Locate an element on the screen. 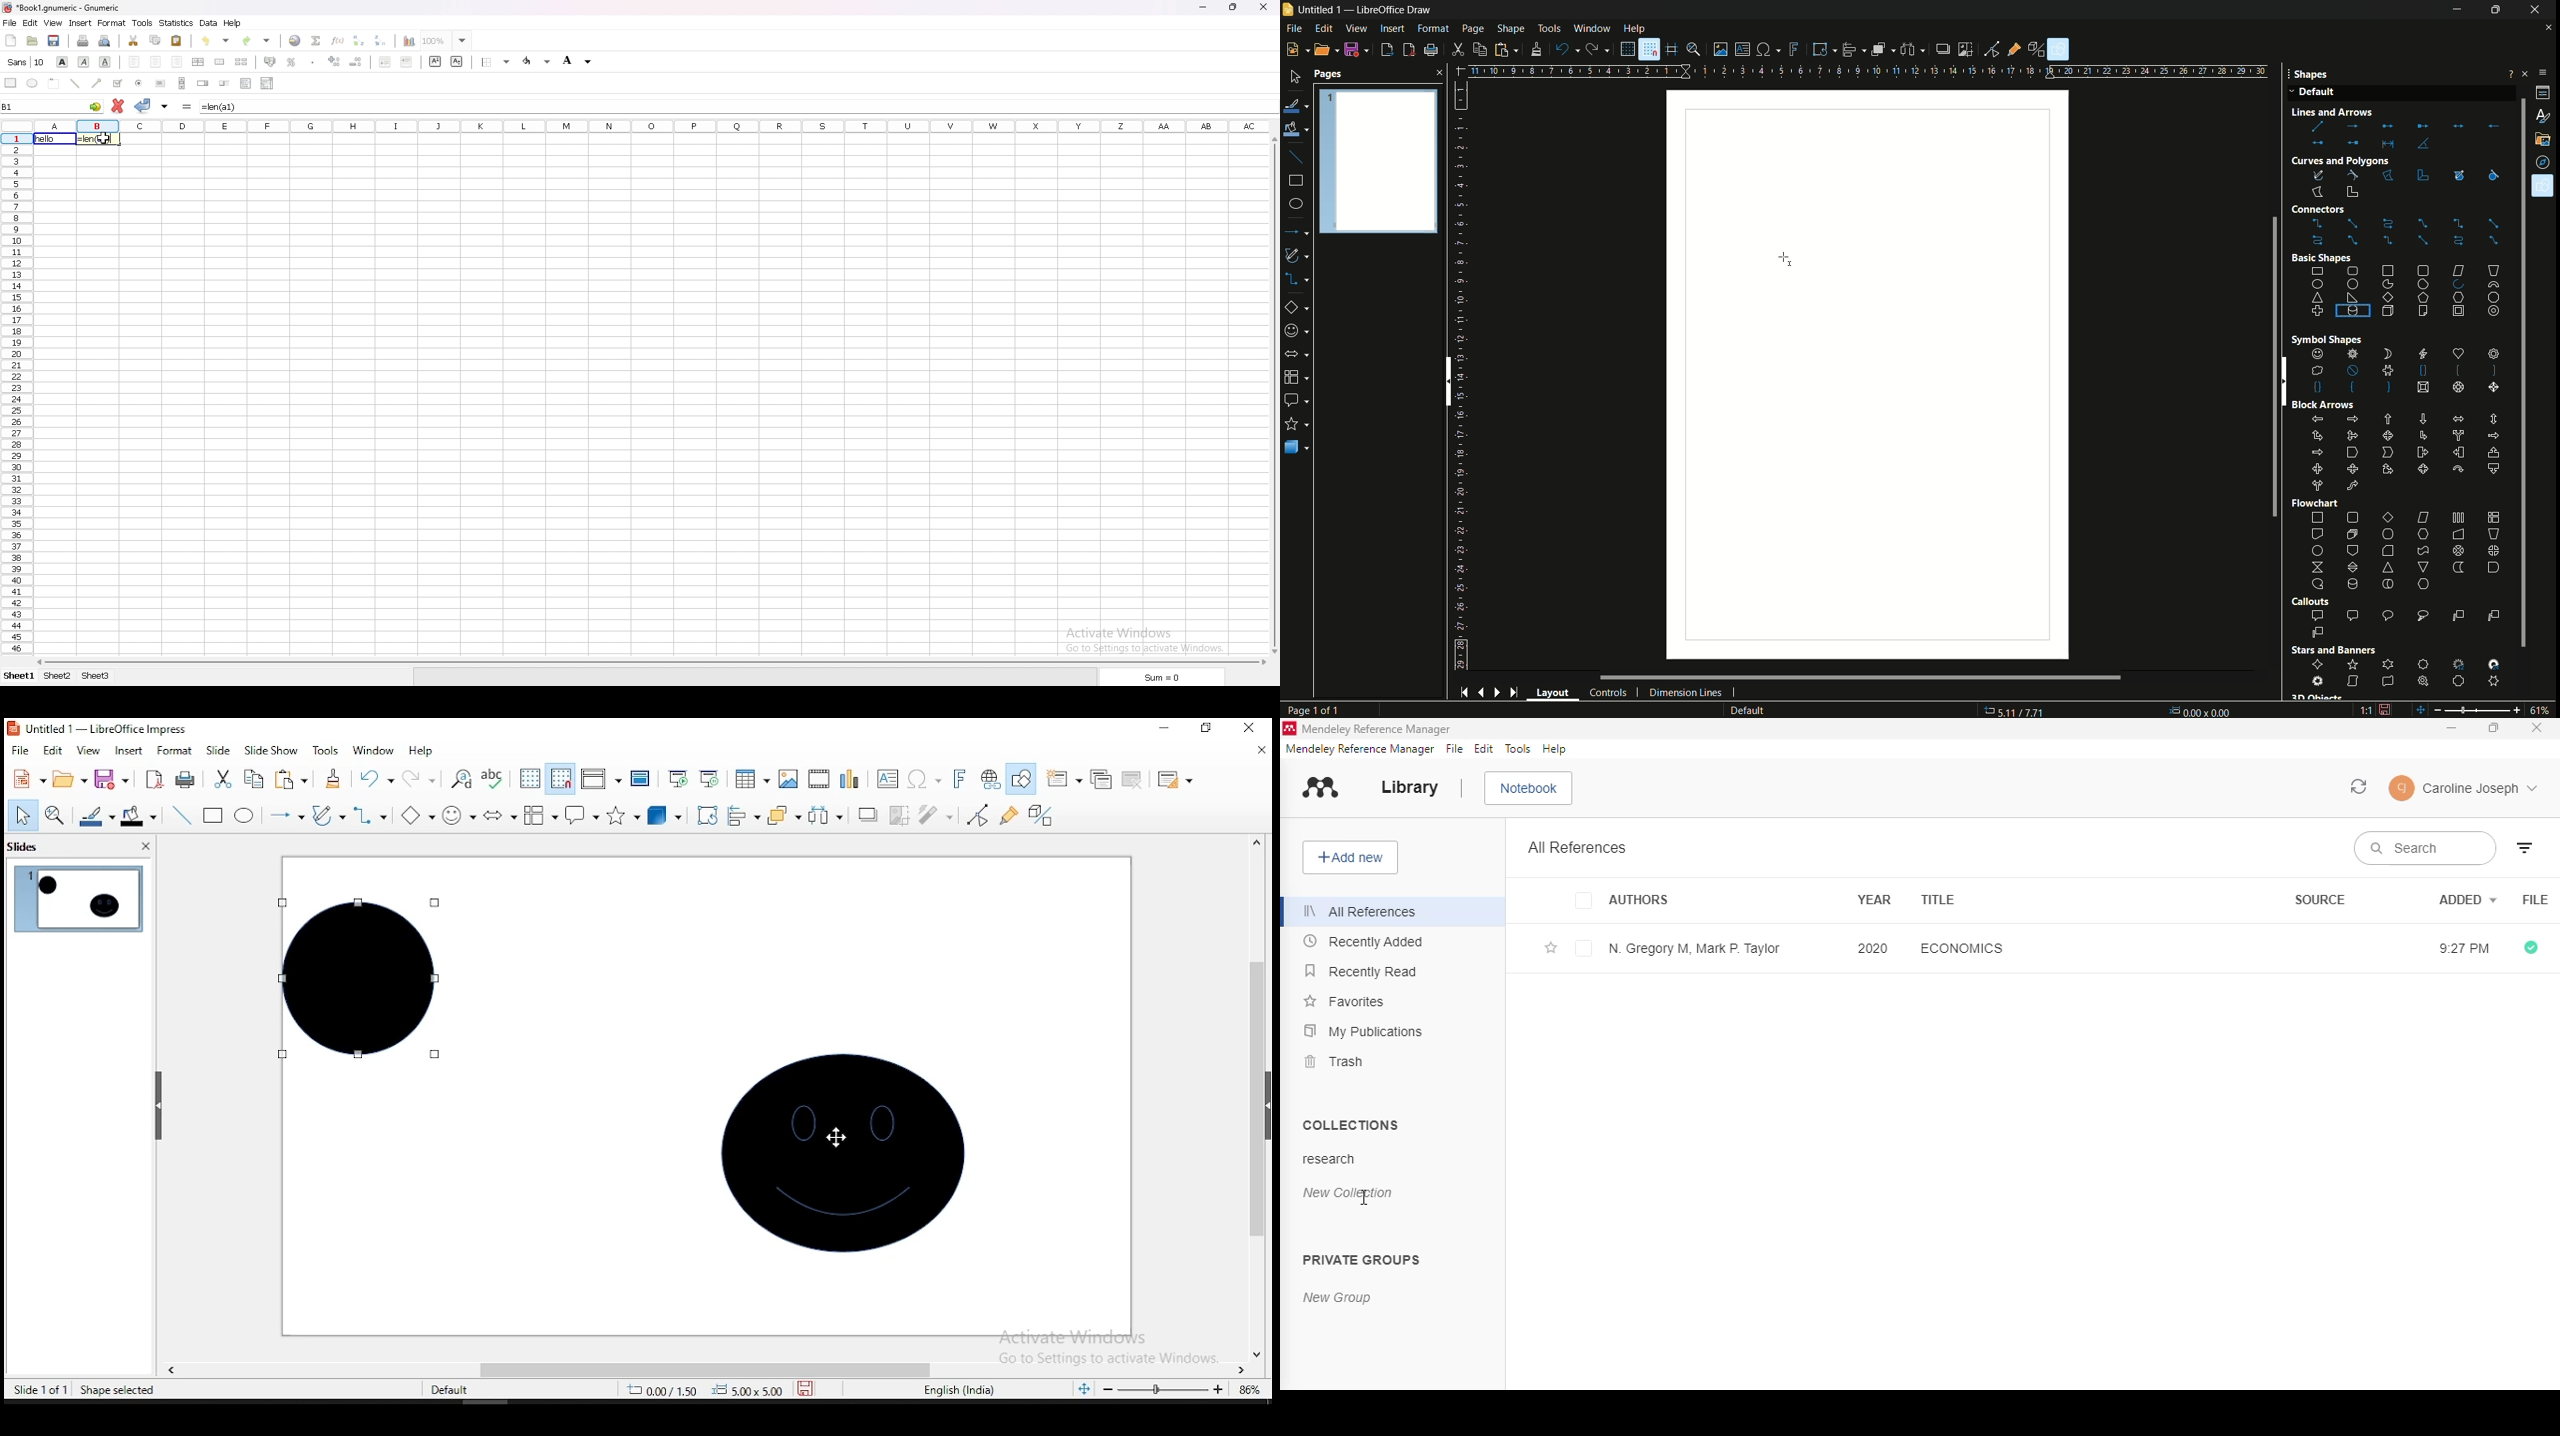 Image resolution: width=2576 pixels, height=1456 pixels. next page is located at coordinates (1497, 693).